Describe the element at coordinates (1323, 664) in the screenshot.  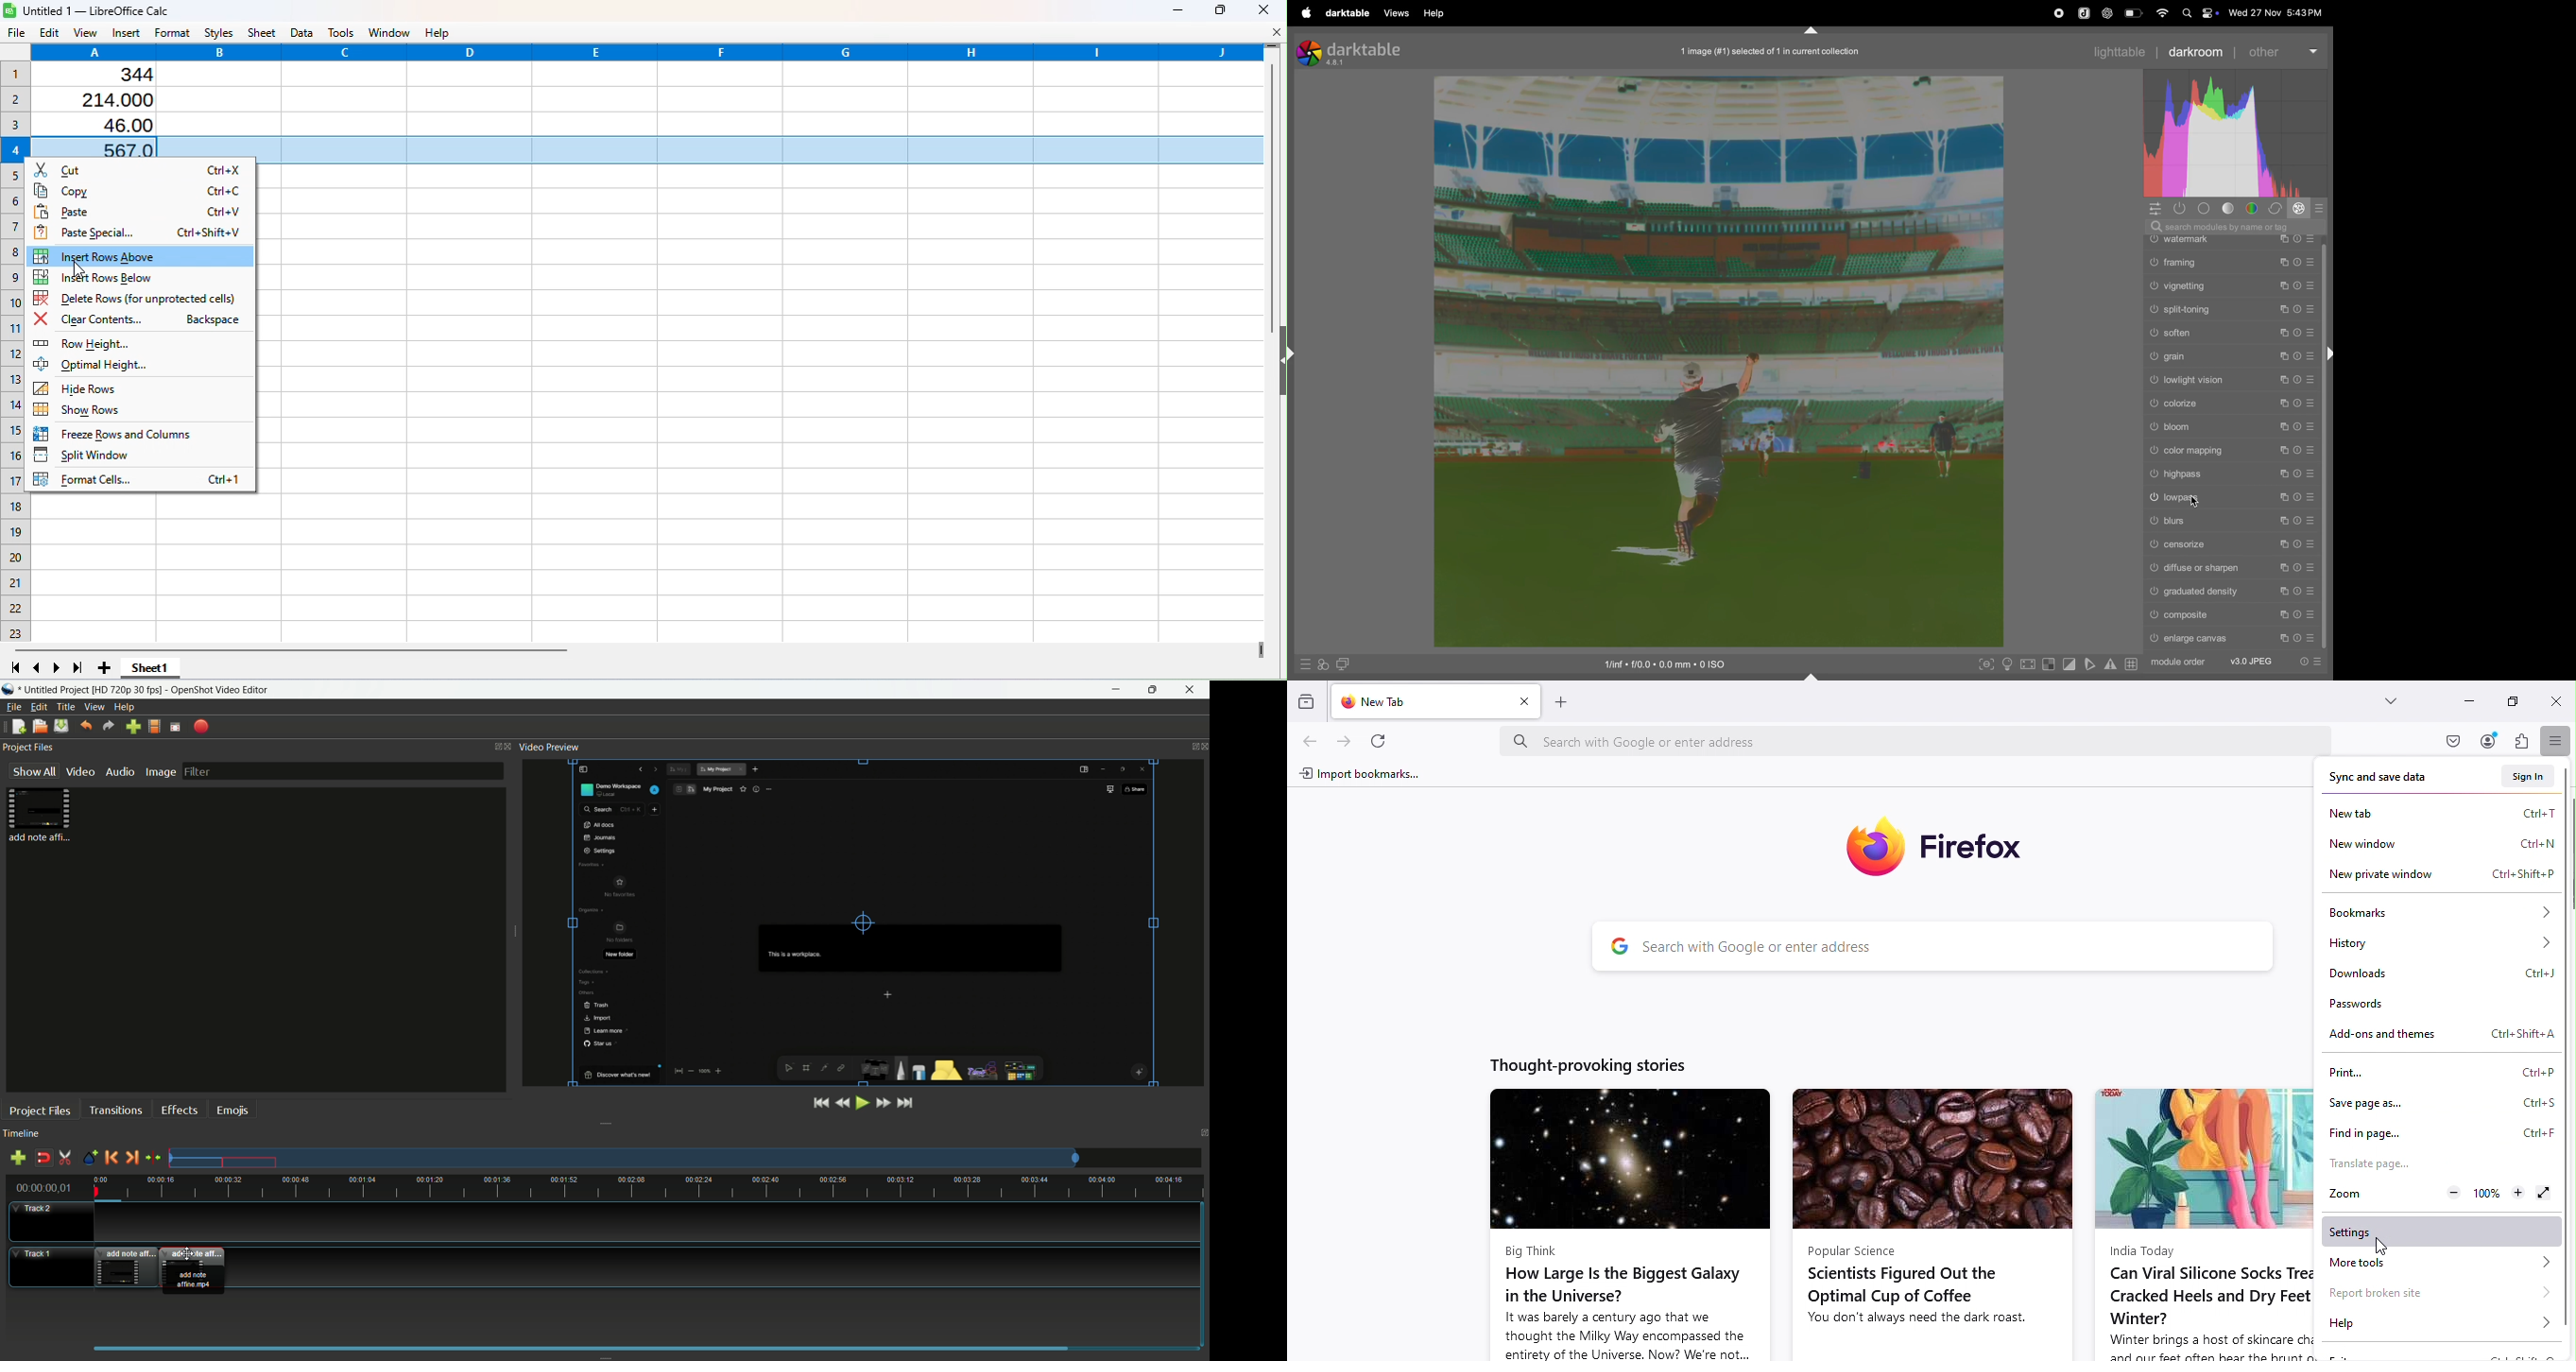
I see `quick acess for applying styles` at that location.